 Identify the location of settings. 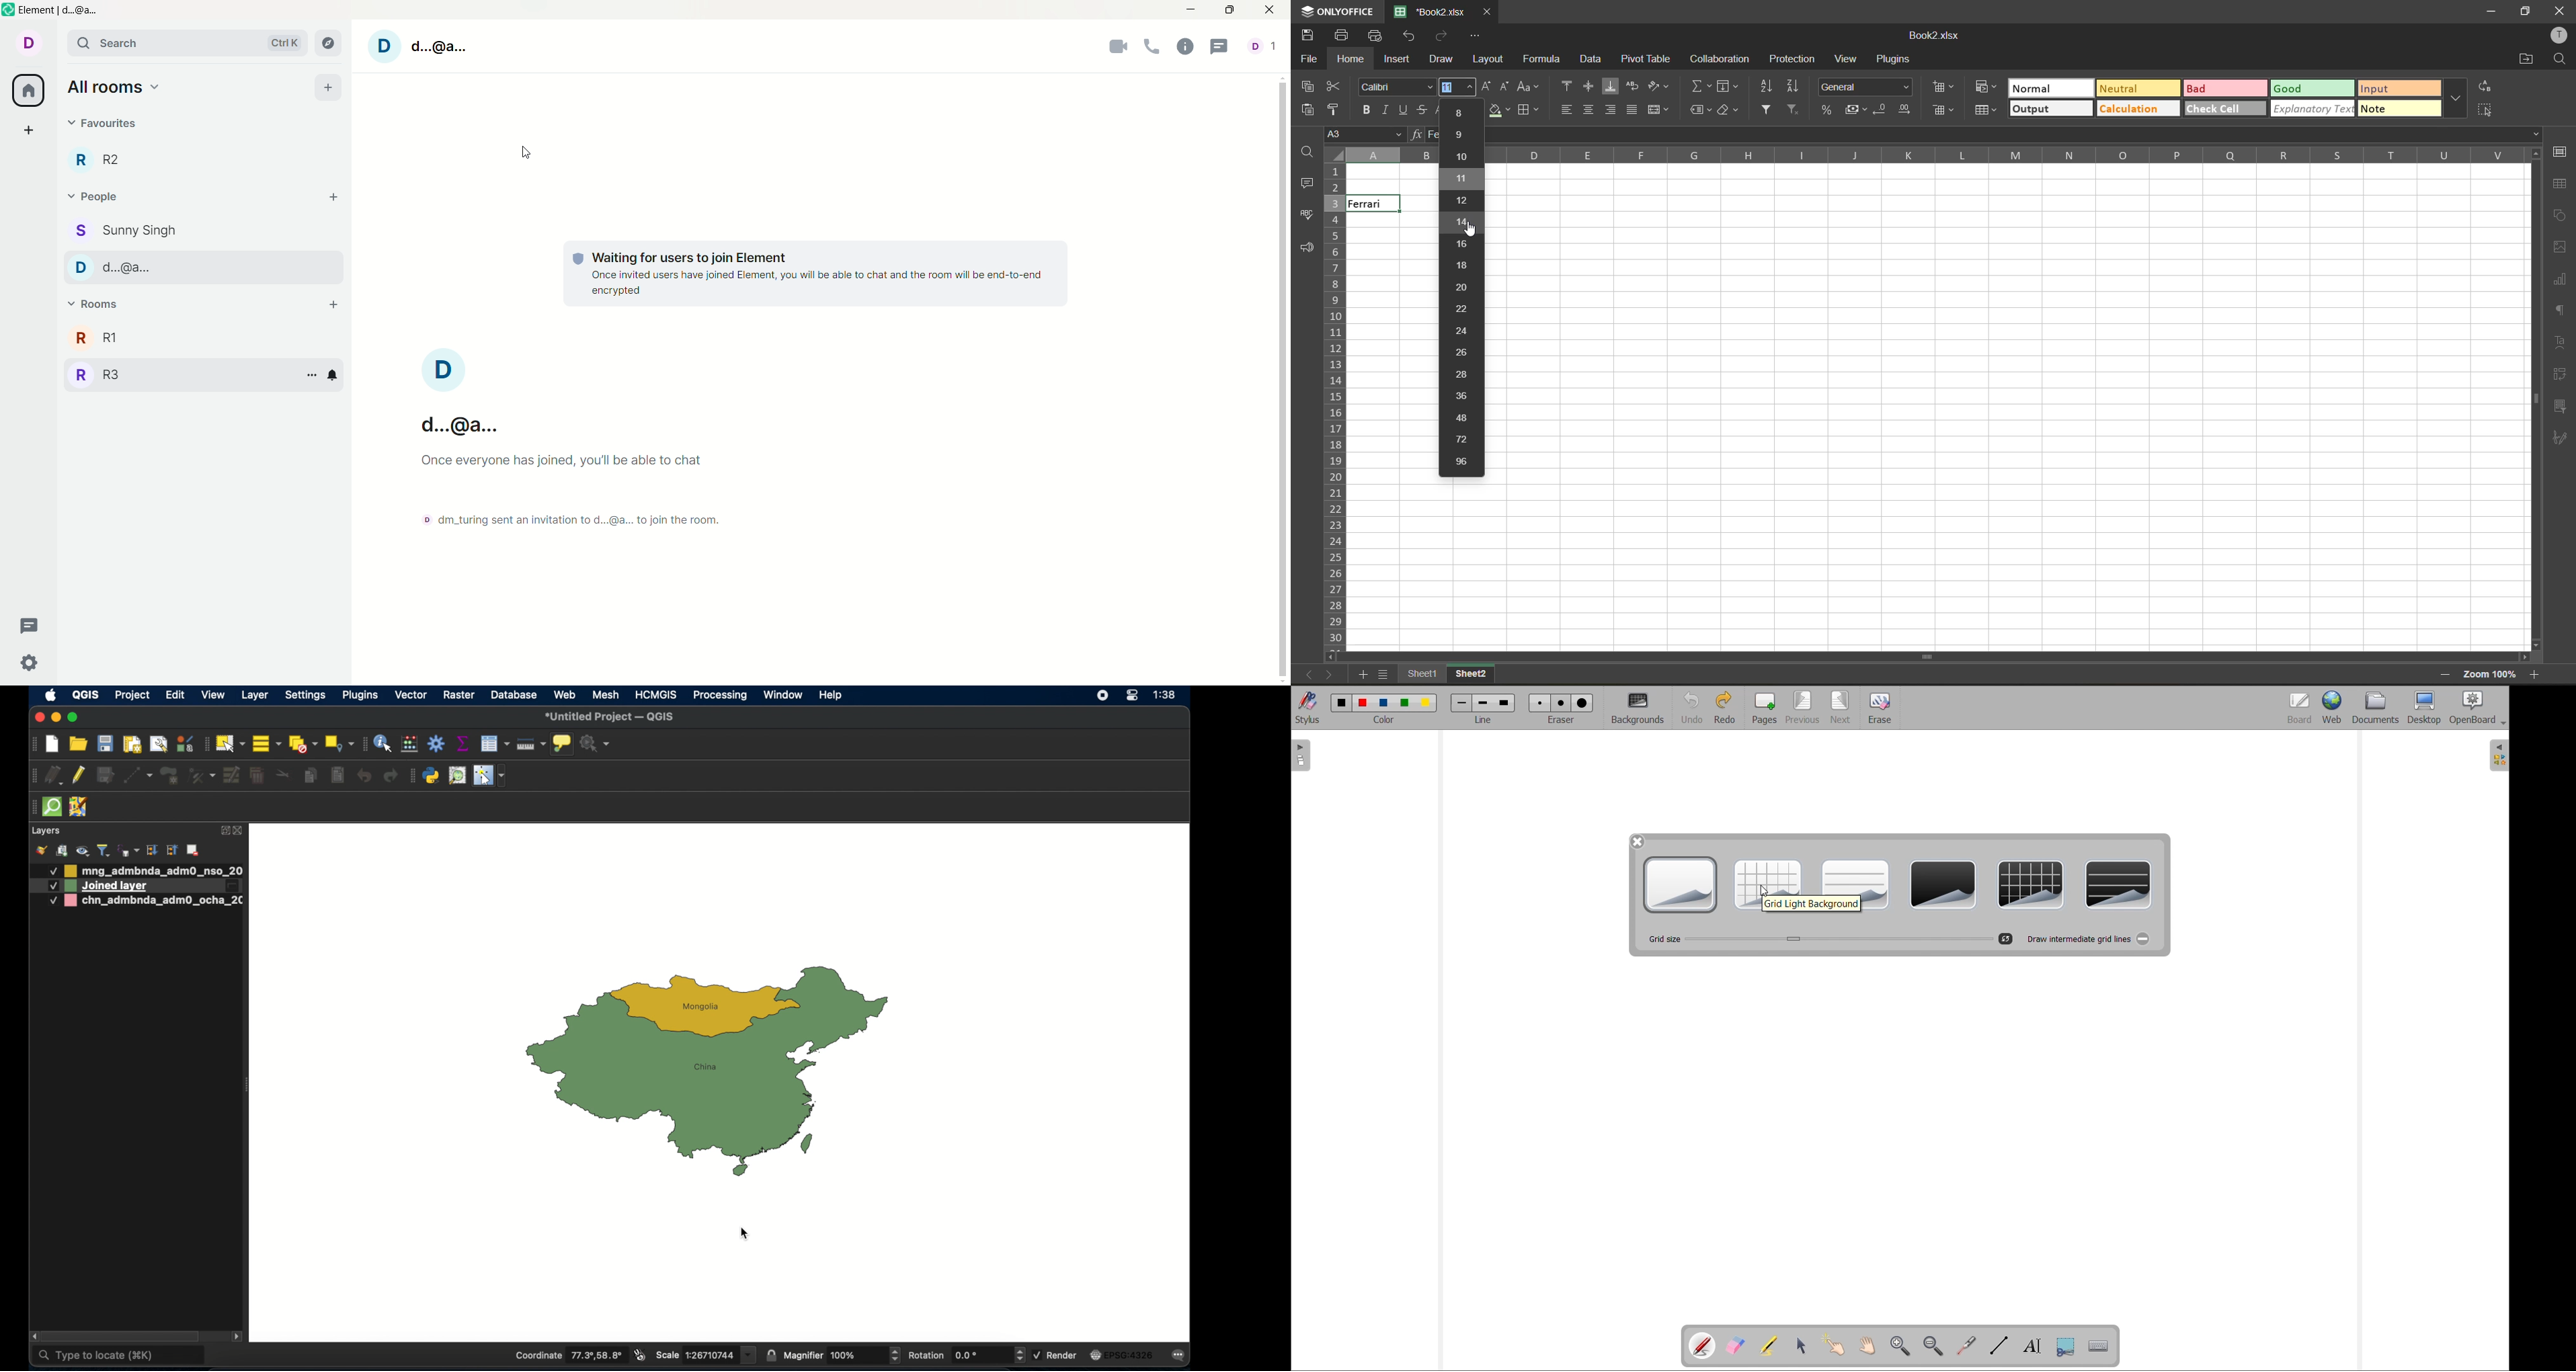
(307, 696).